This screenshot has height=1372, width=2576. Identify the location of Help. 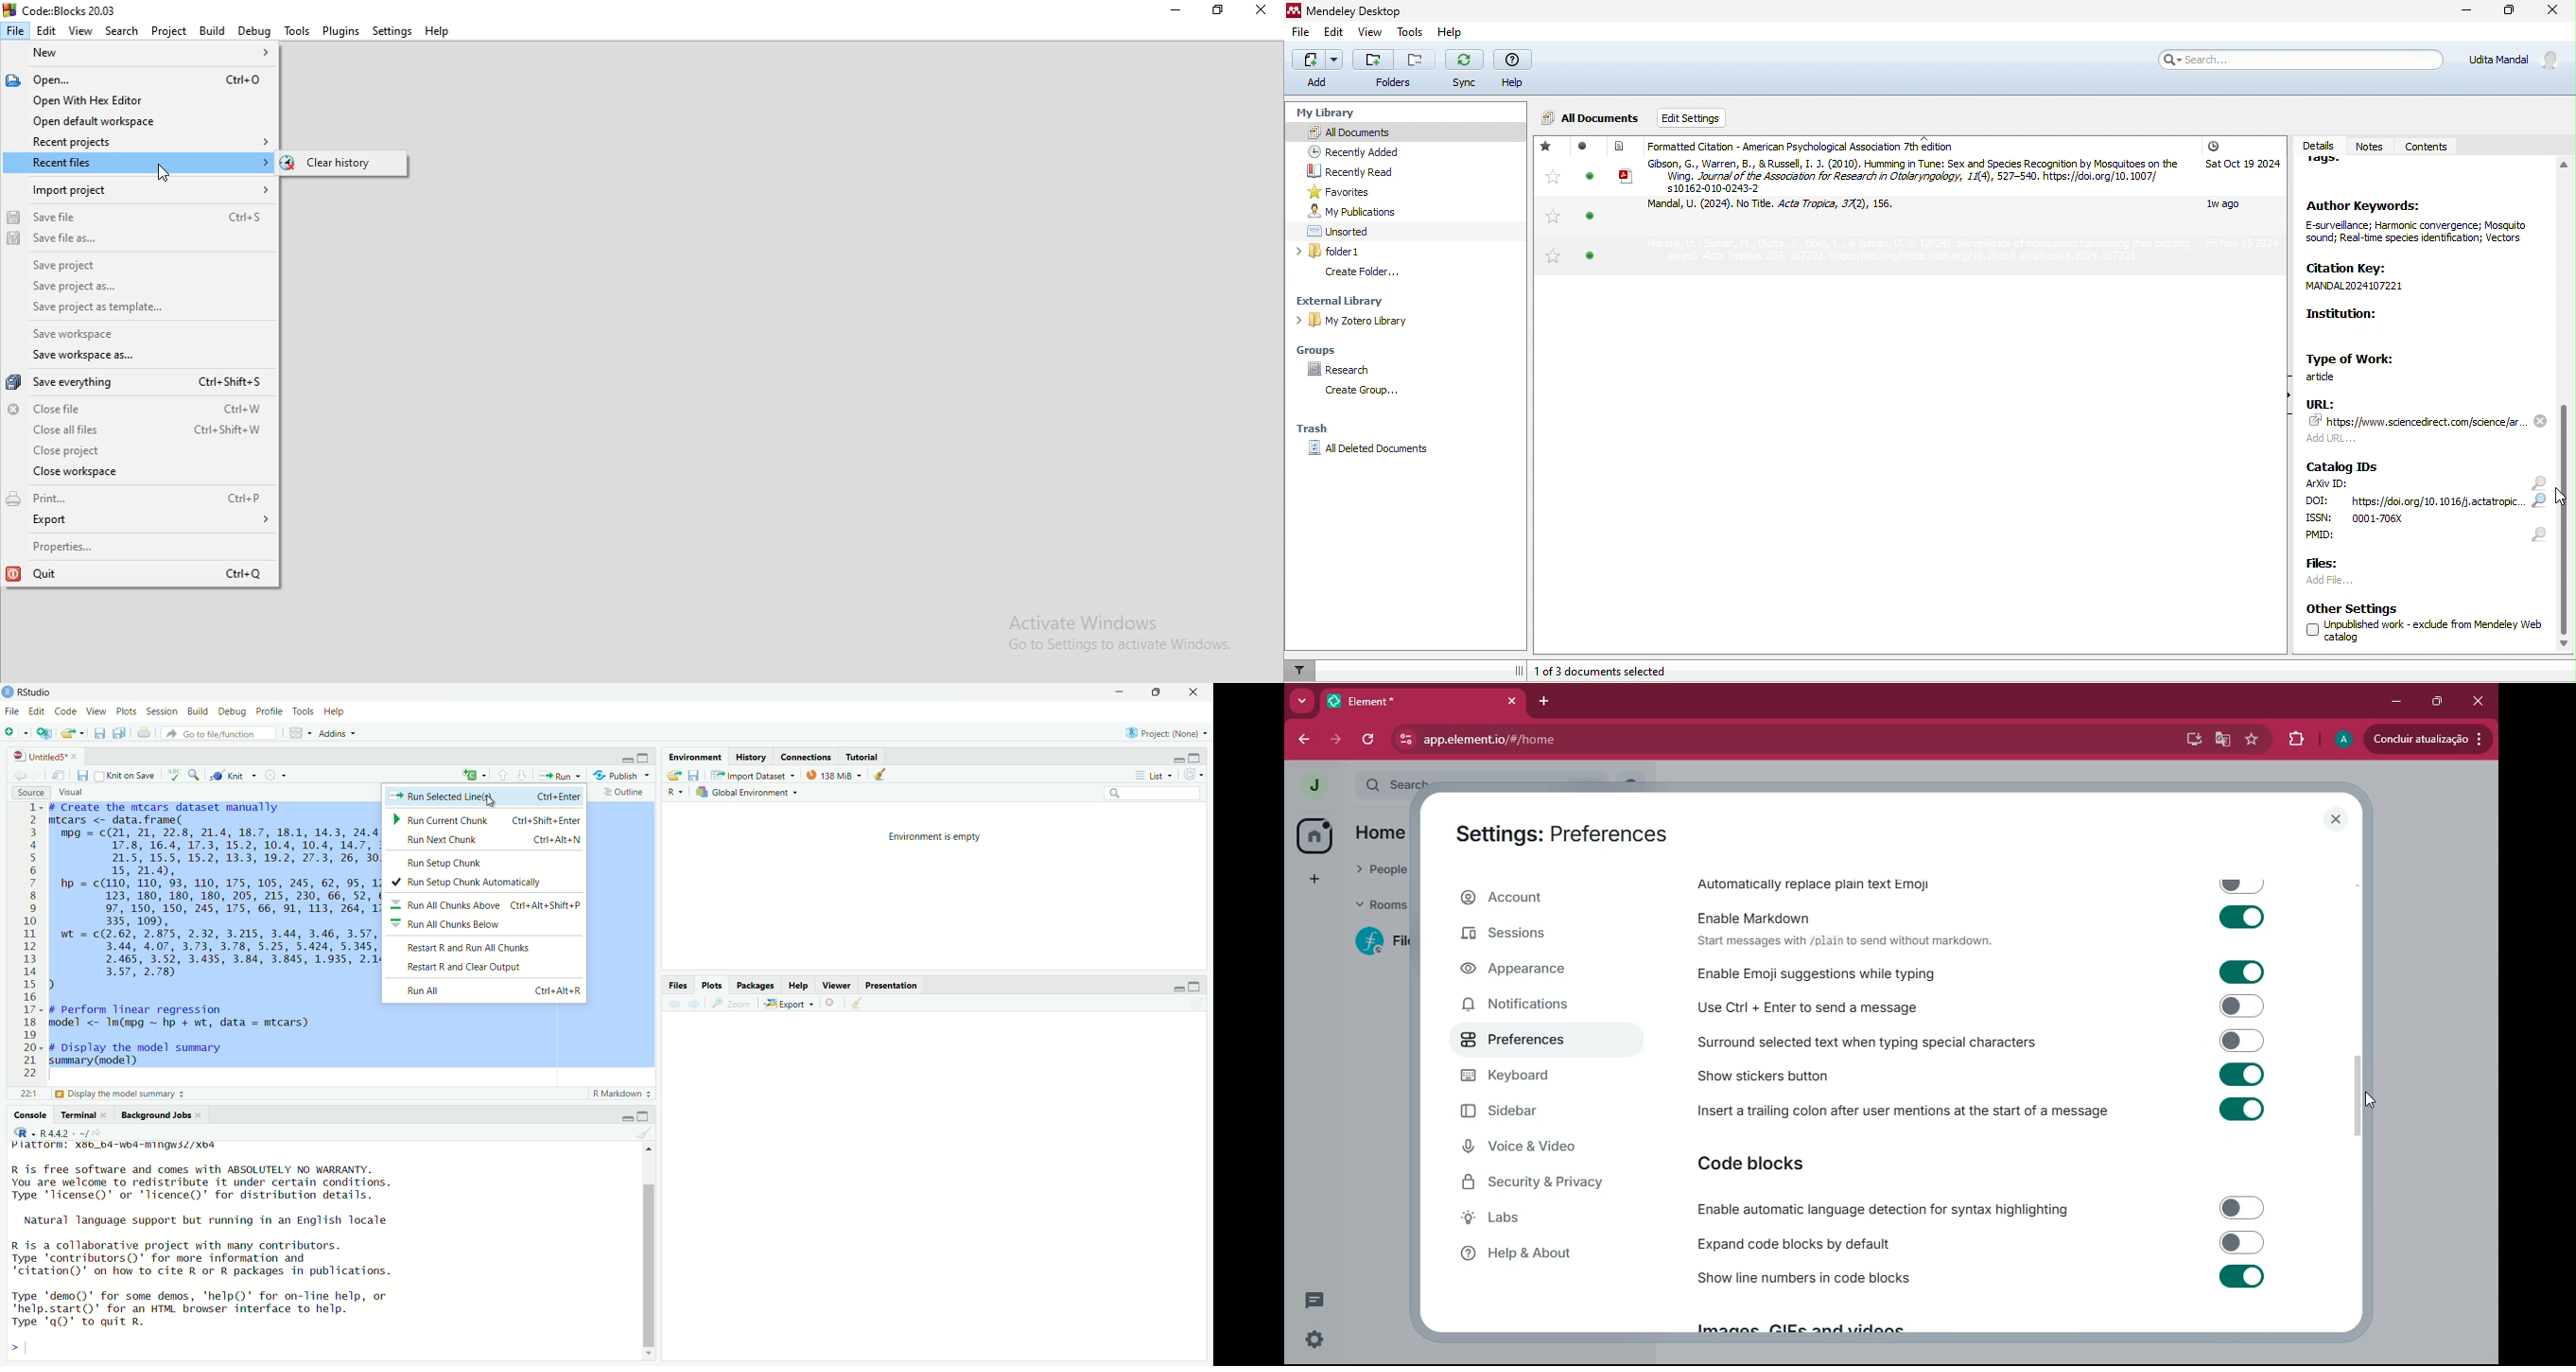
(437, 31).